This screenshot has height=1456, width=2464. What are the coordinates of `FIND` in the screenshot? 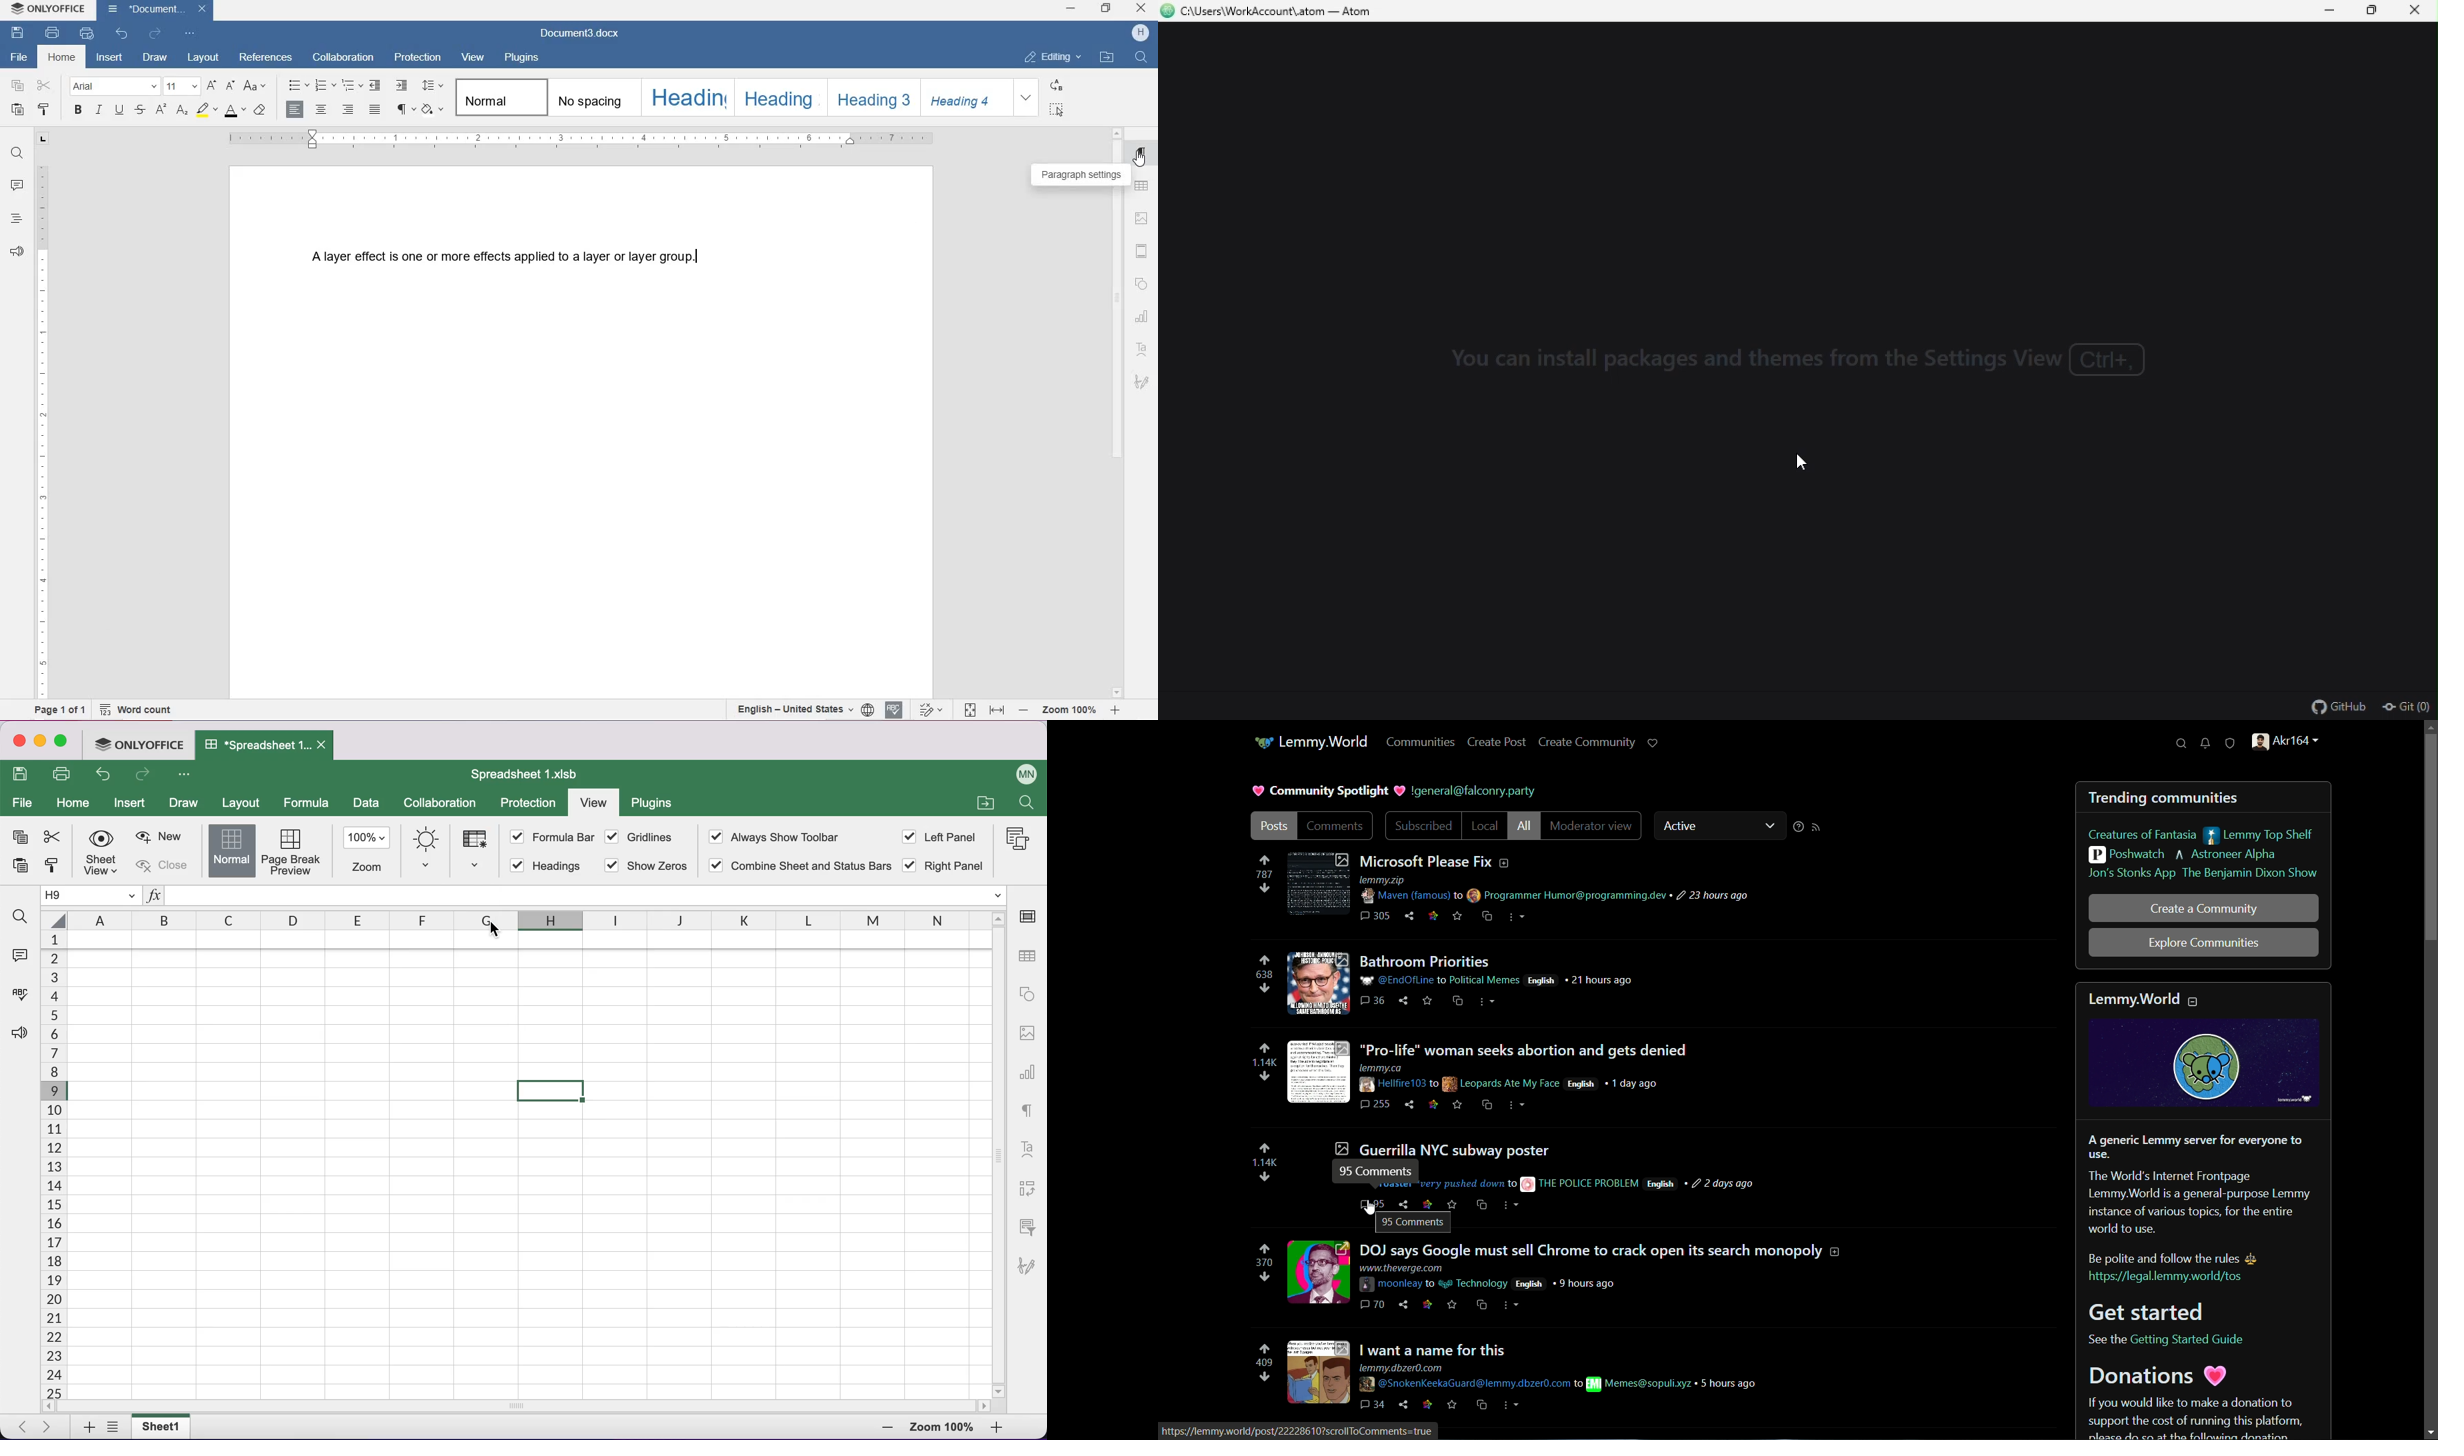 It's located at (1141, 57).